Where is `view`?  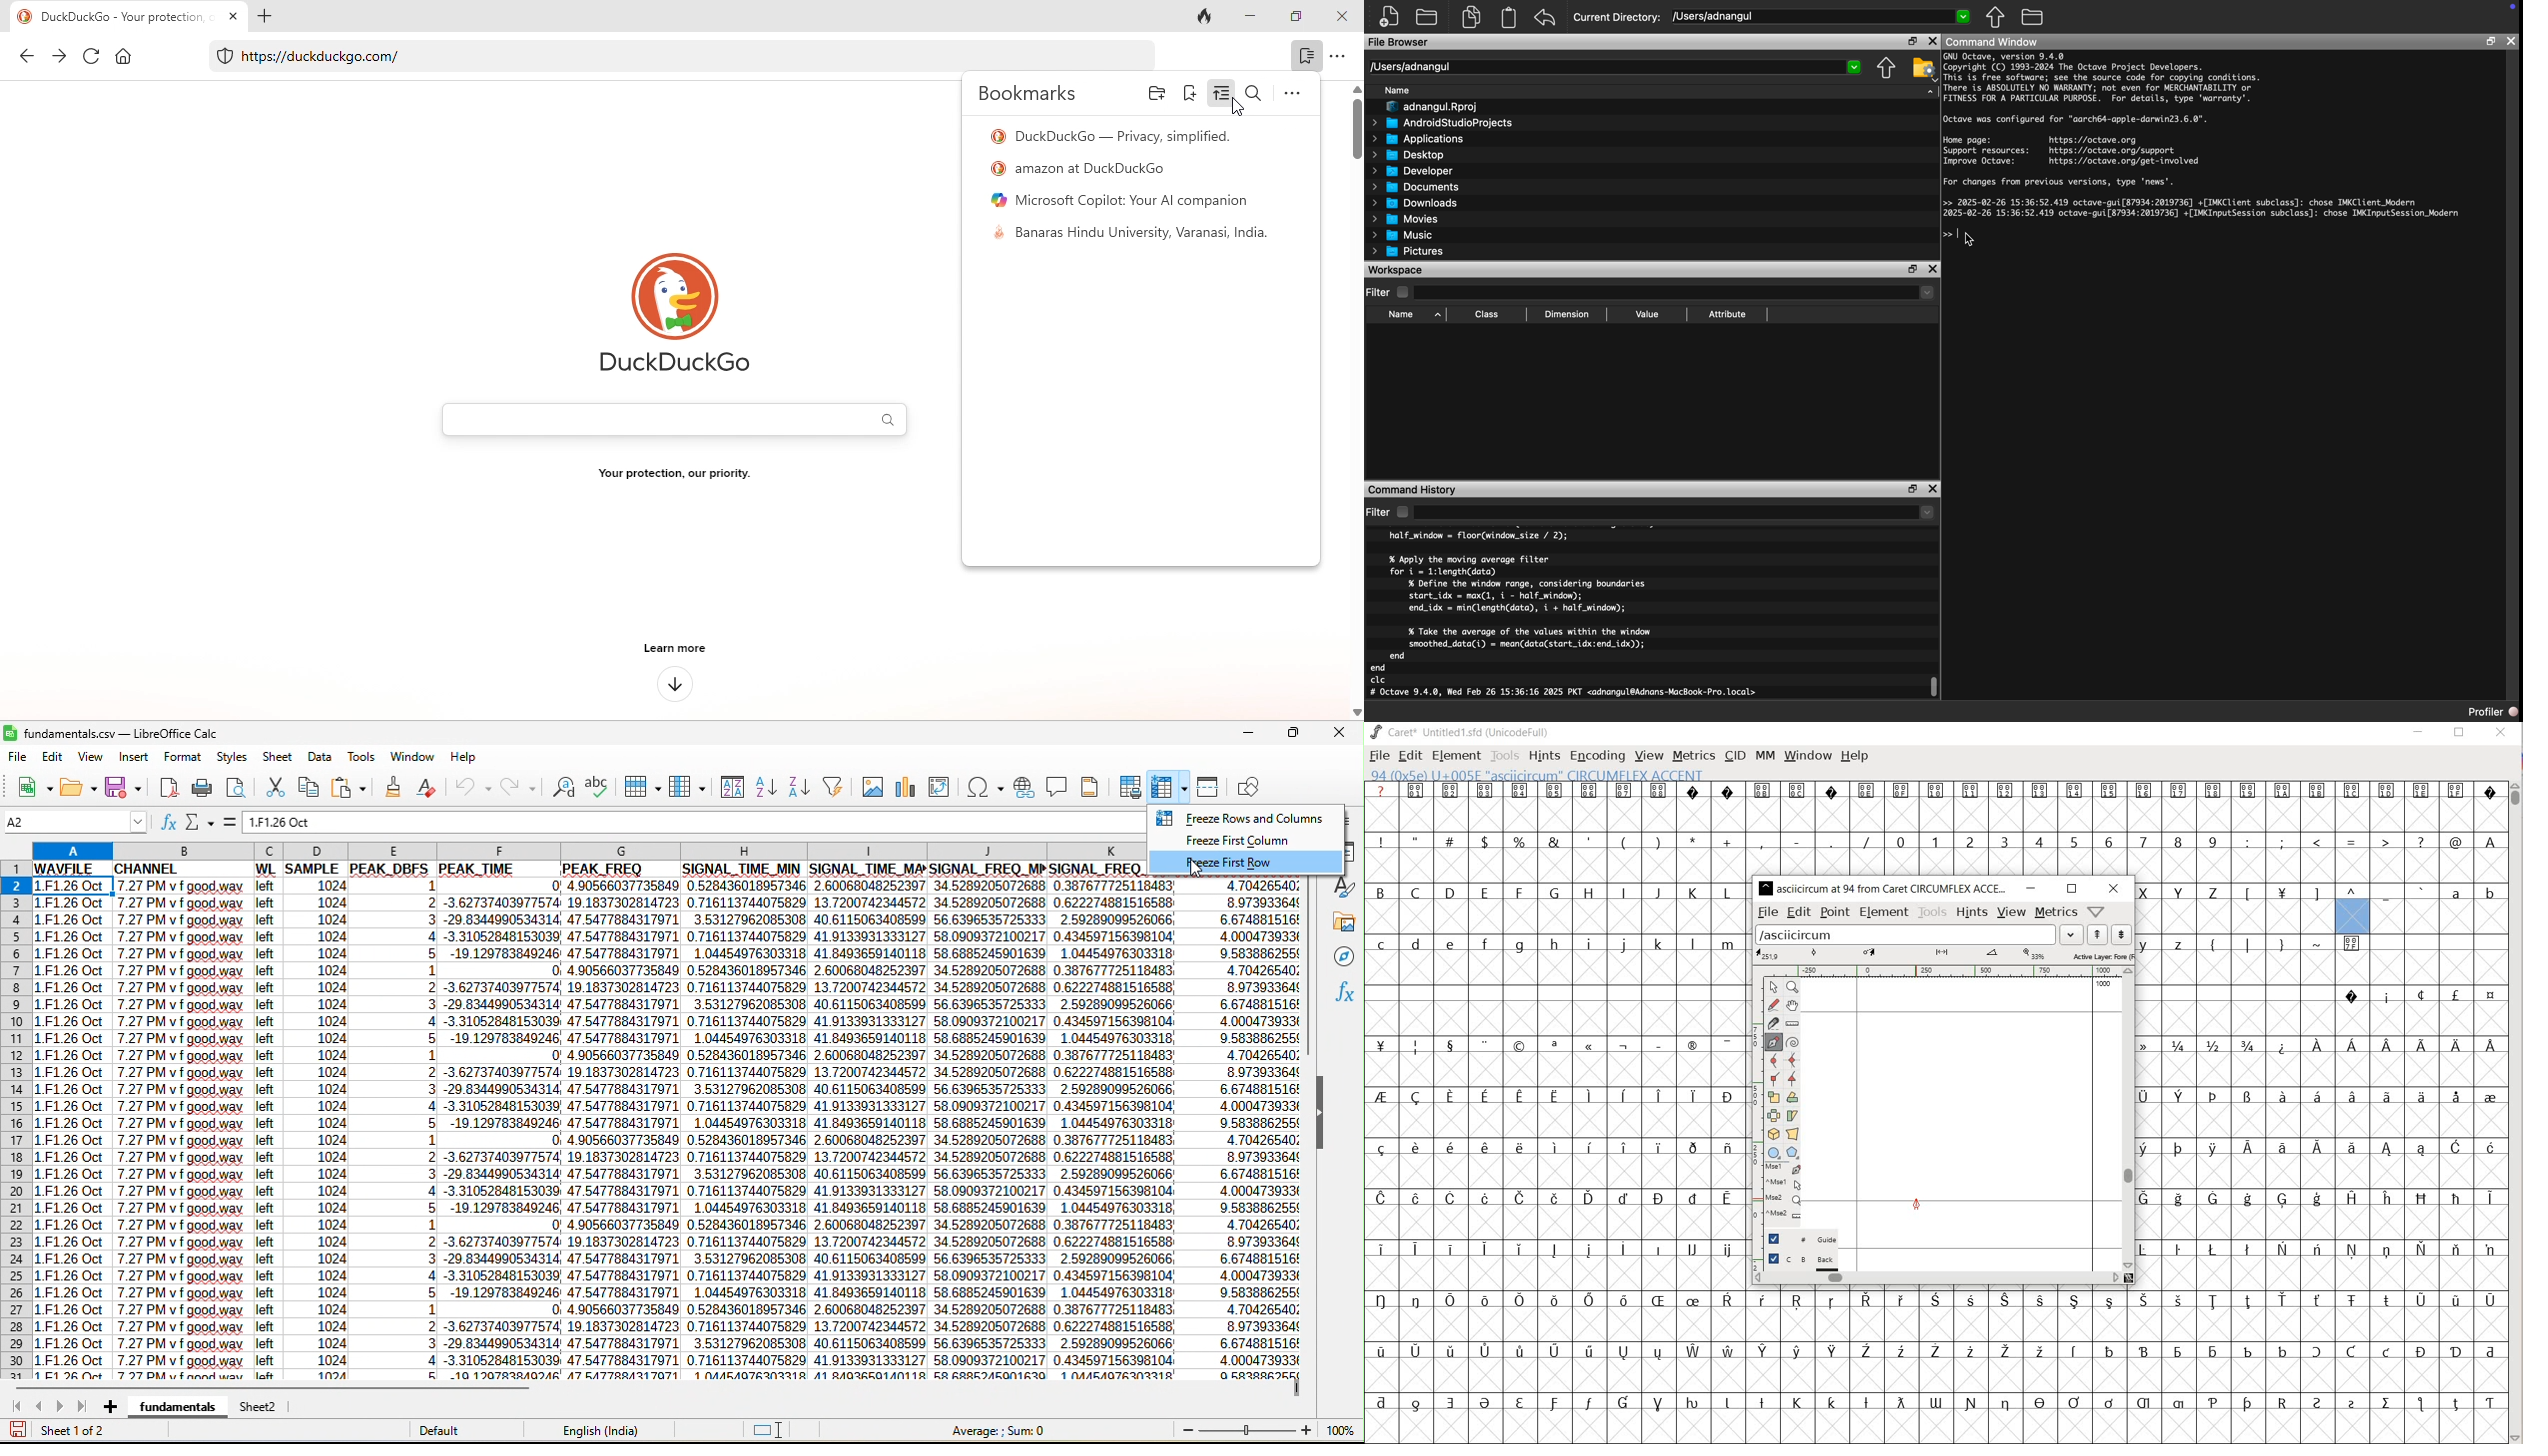
view is located at coordinates (2012, 912).